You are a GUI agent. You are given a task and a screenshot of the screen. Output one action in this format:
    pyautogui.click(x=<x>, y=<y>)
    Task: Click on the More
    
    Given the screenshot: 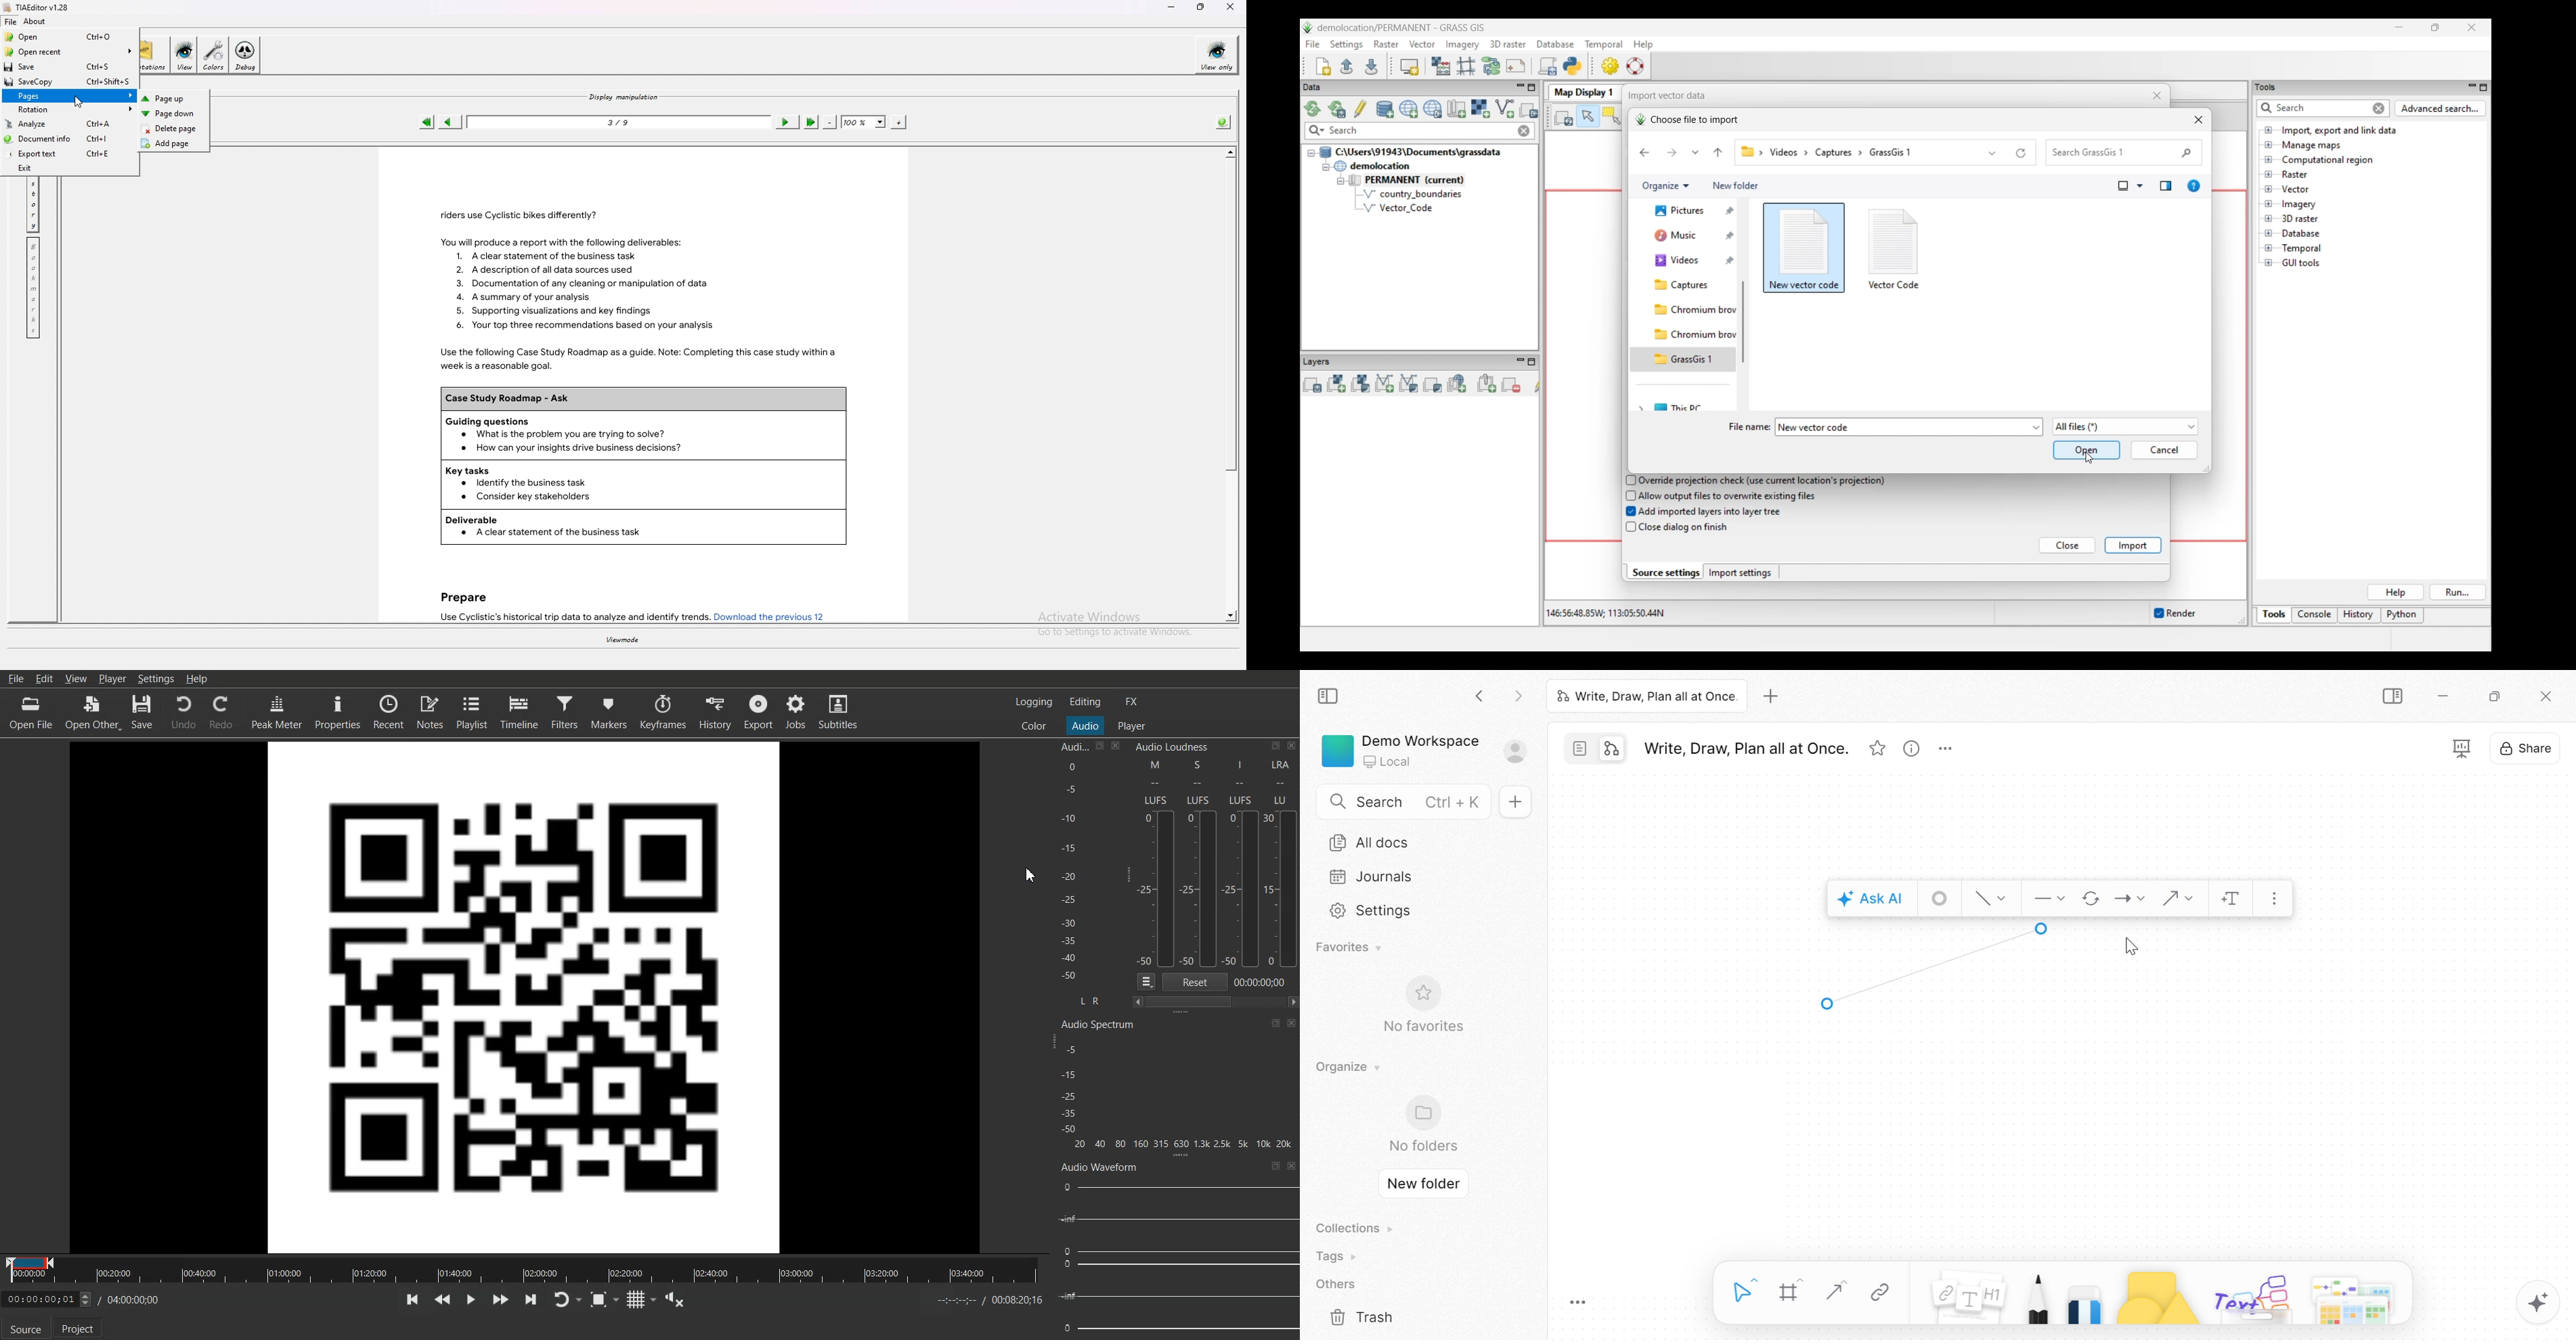 What is the action you would take?
    pyautogui.click(x=2279, y=899)
    